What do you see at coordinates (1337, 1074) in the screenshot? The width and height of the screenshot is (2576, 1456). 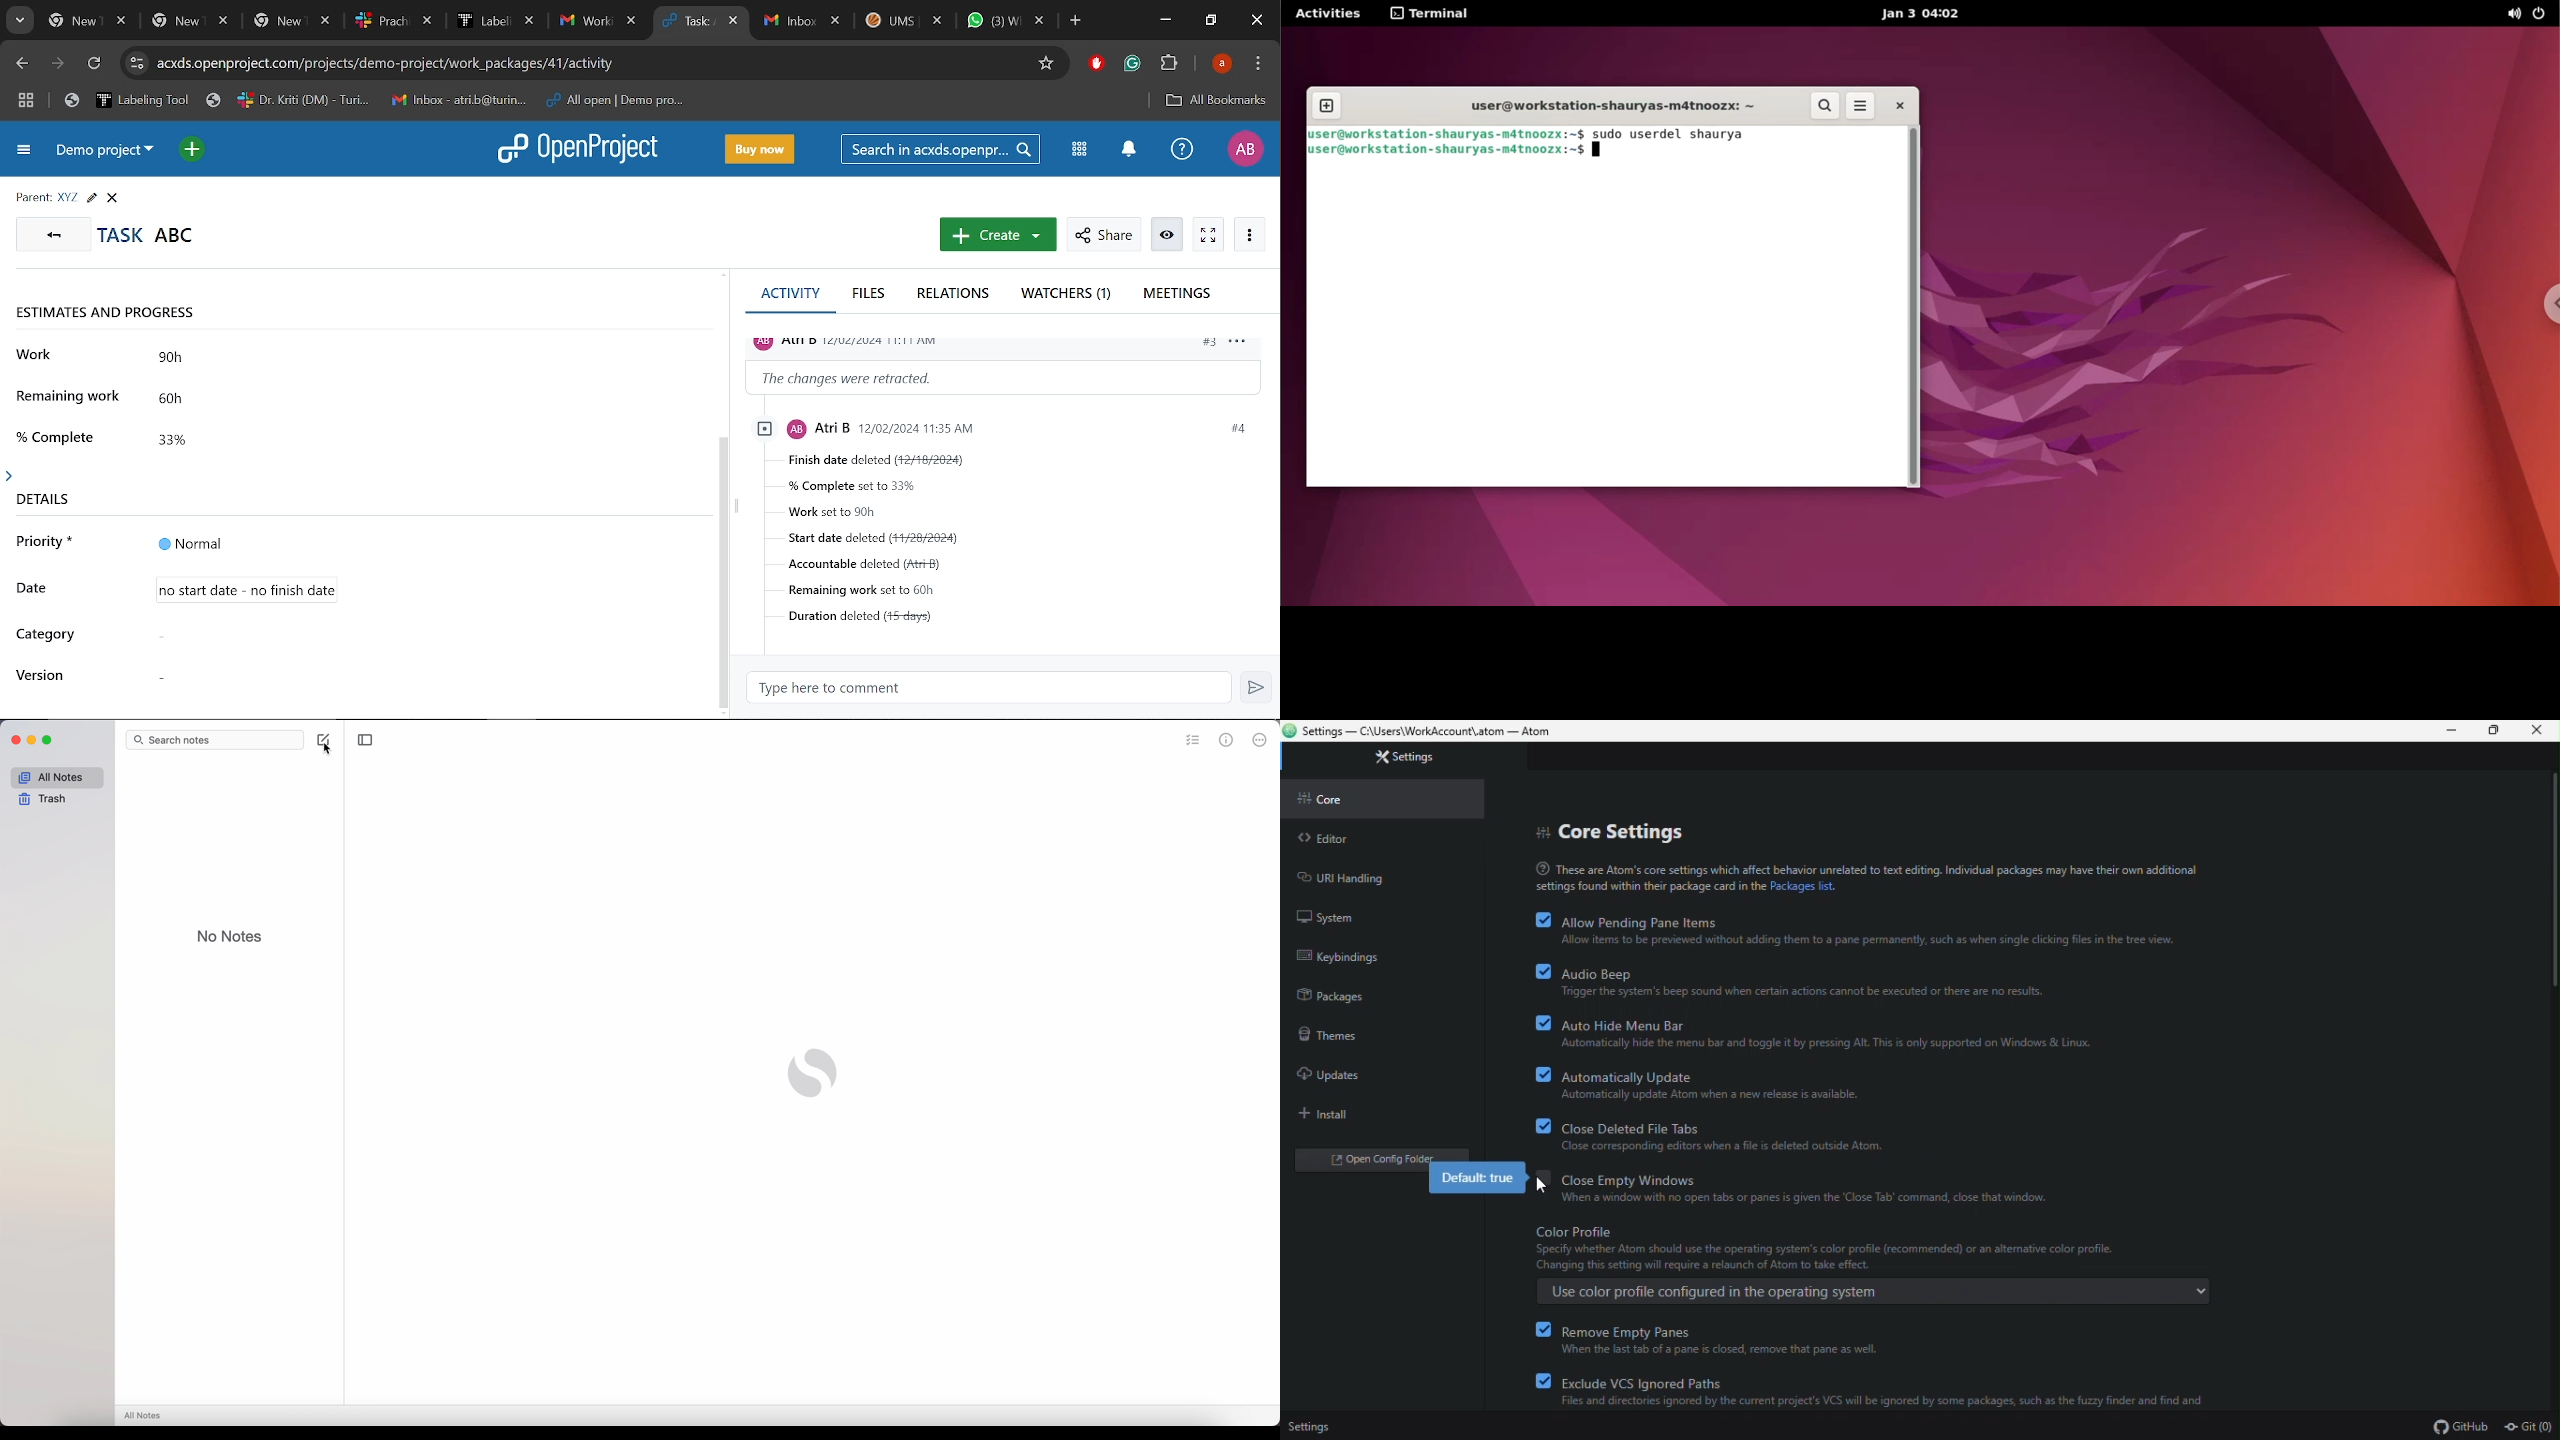 I see `updates` at bounding box center [1337, 1074].